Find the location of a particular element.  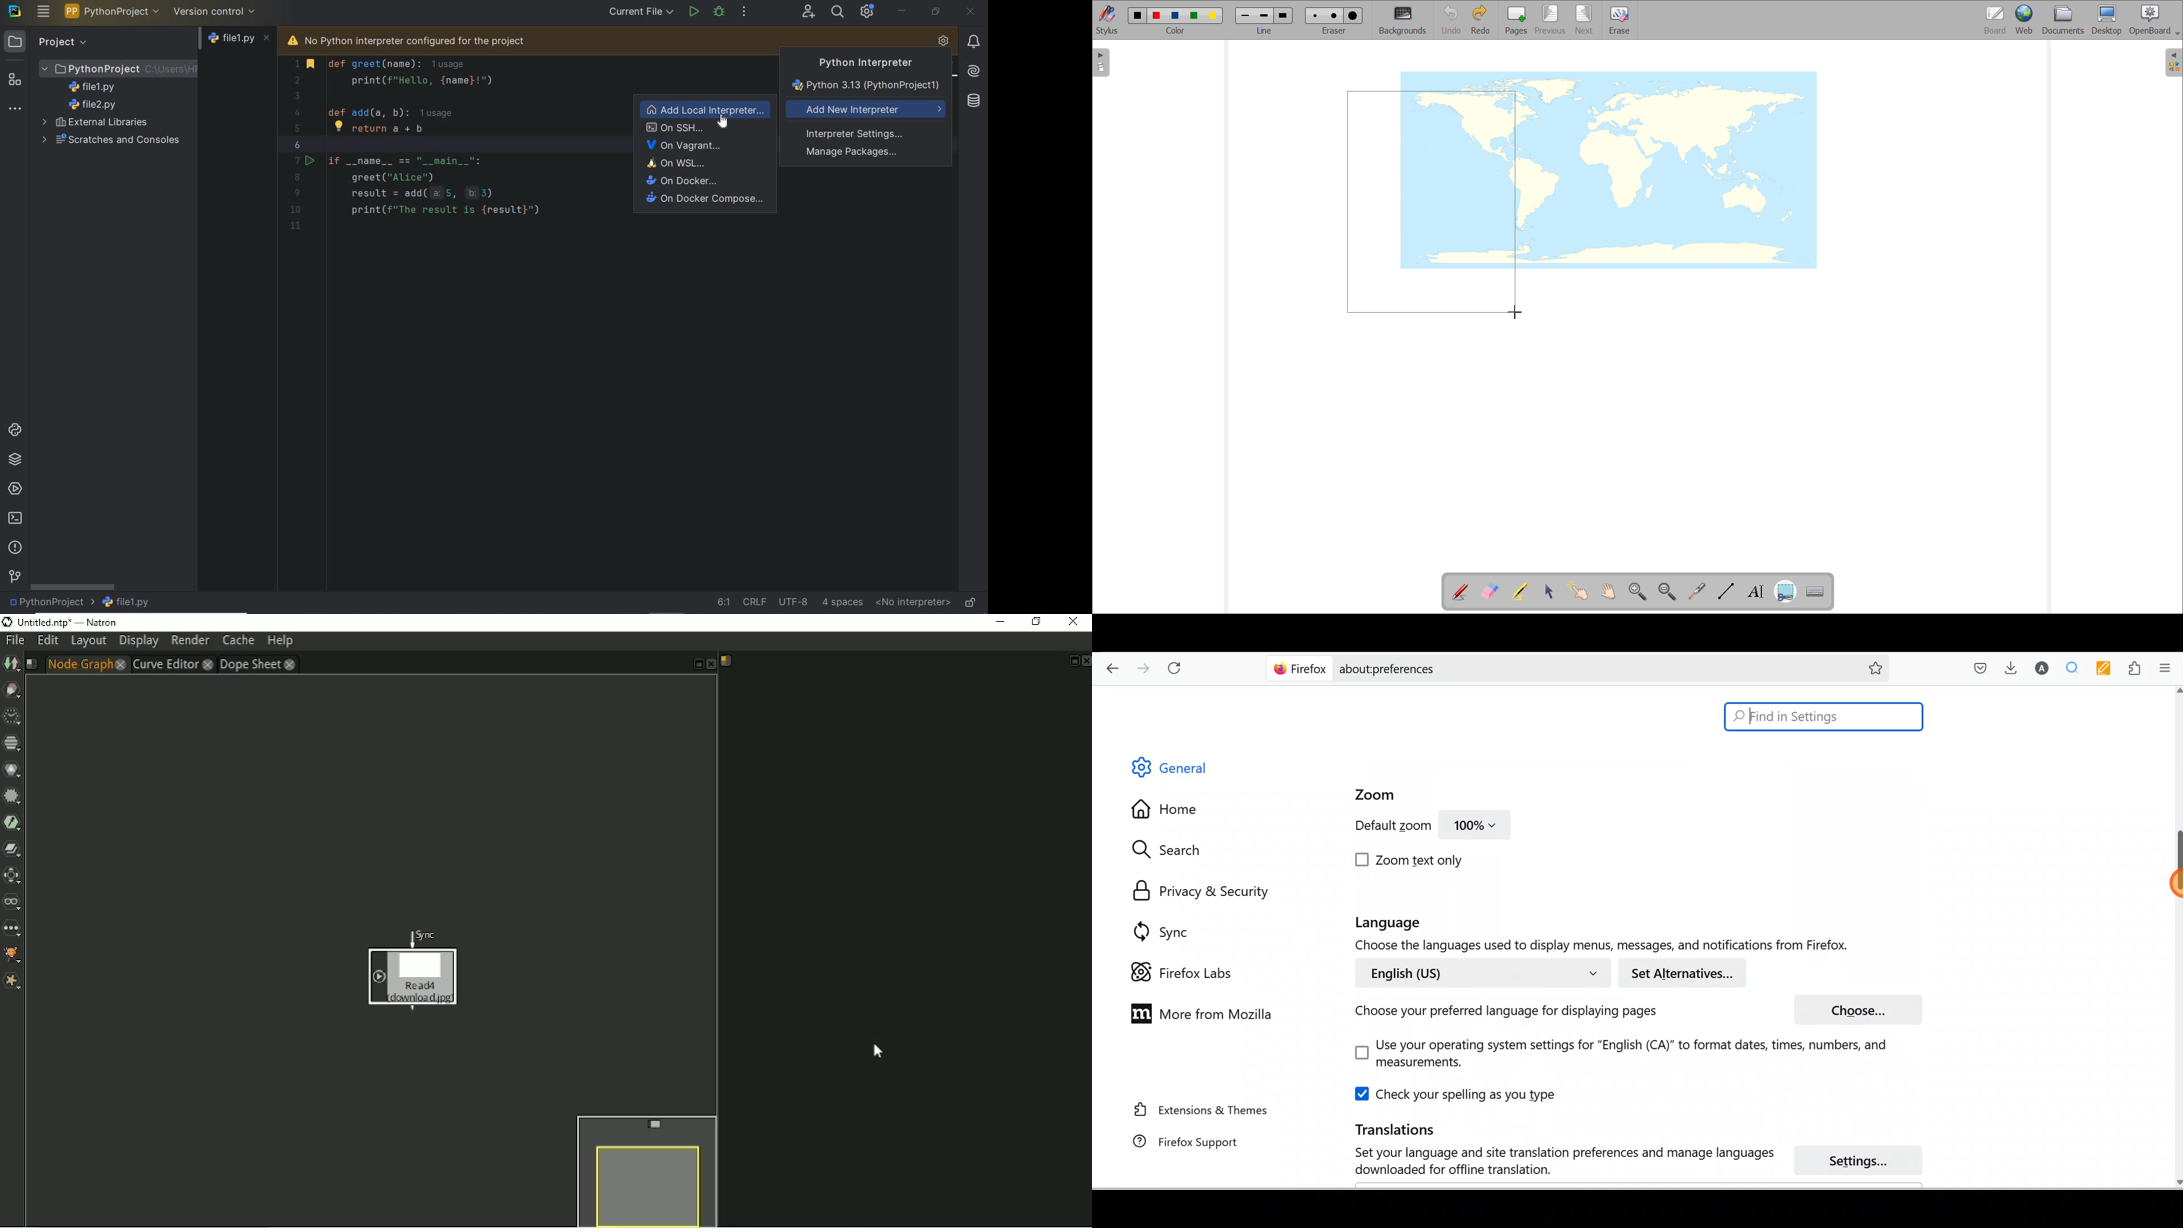

Firefox support is located at coordinates (1178, 1142).